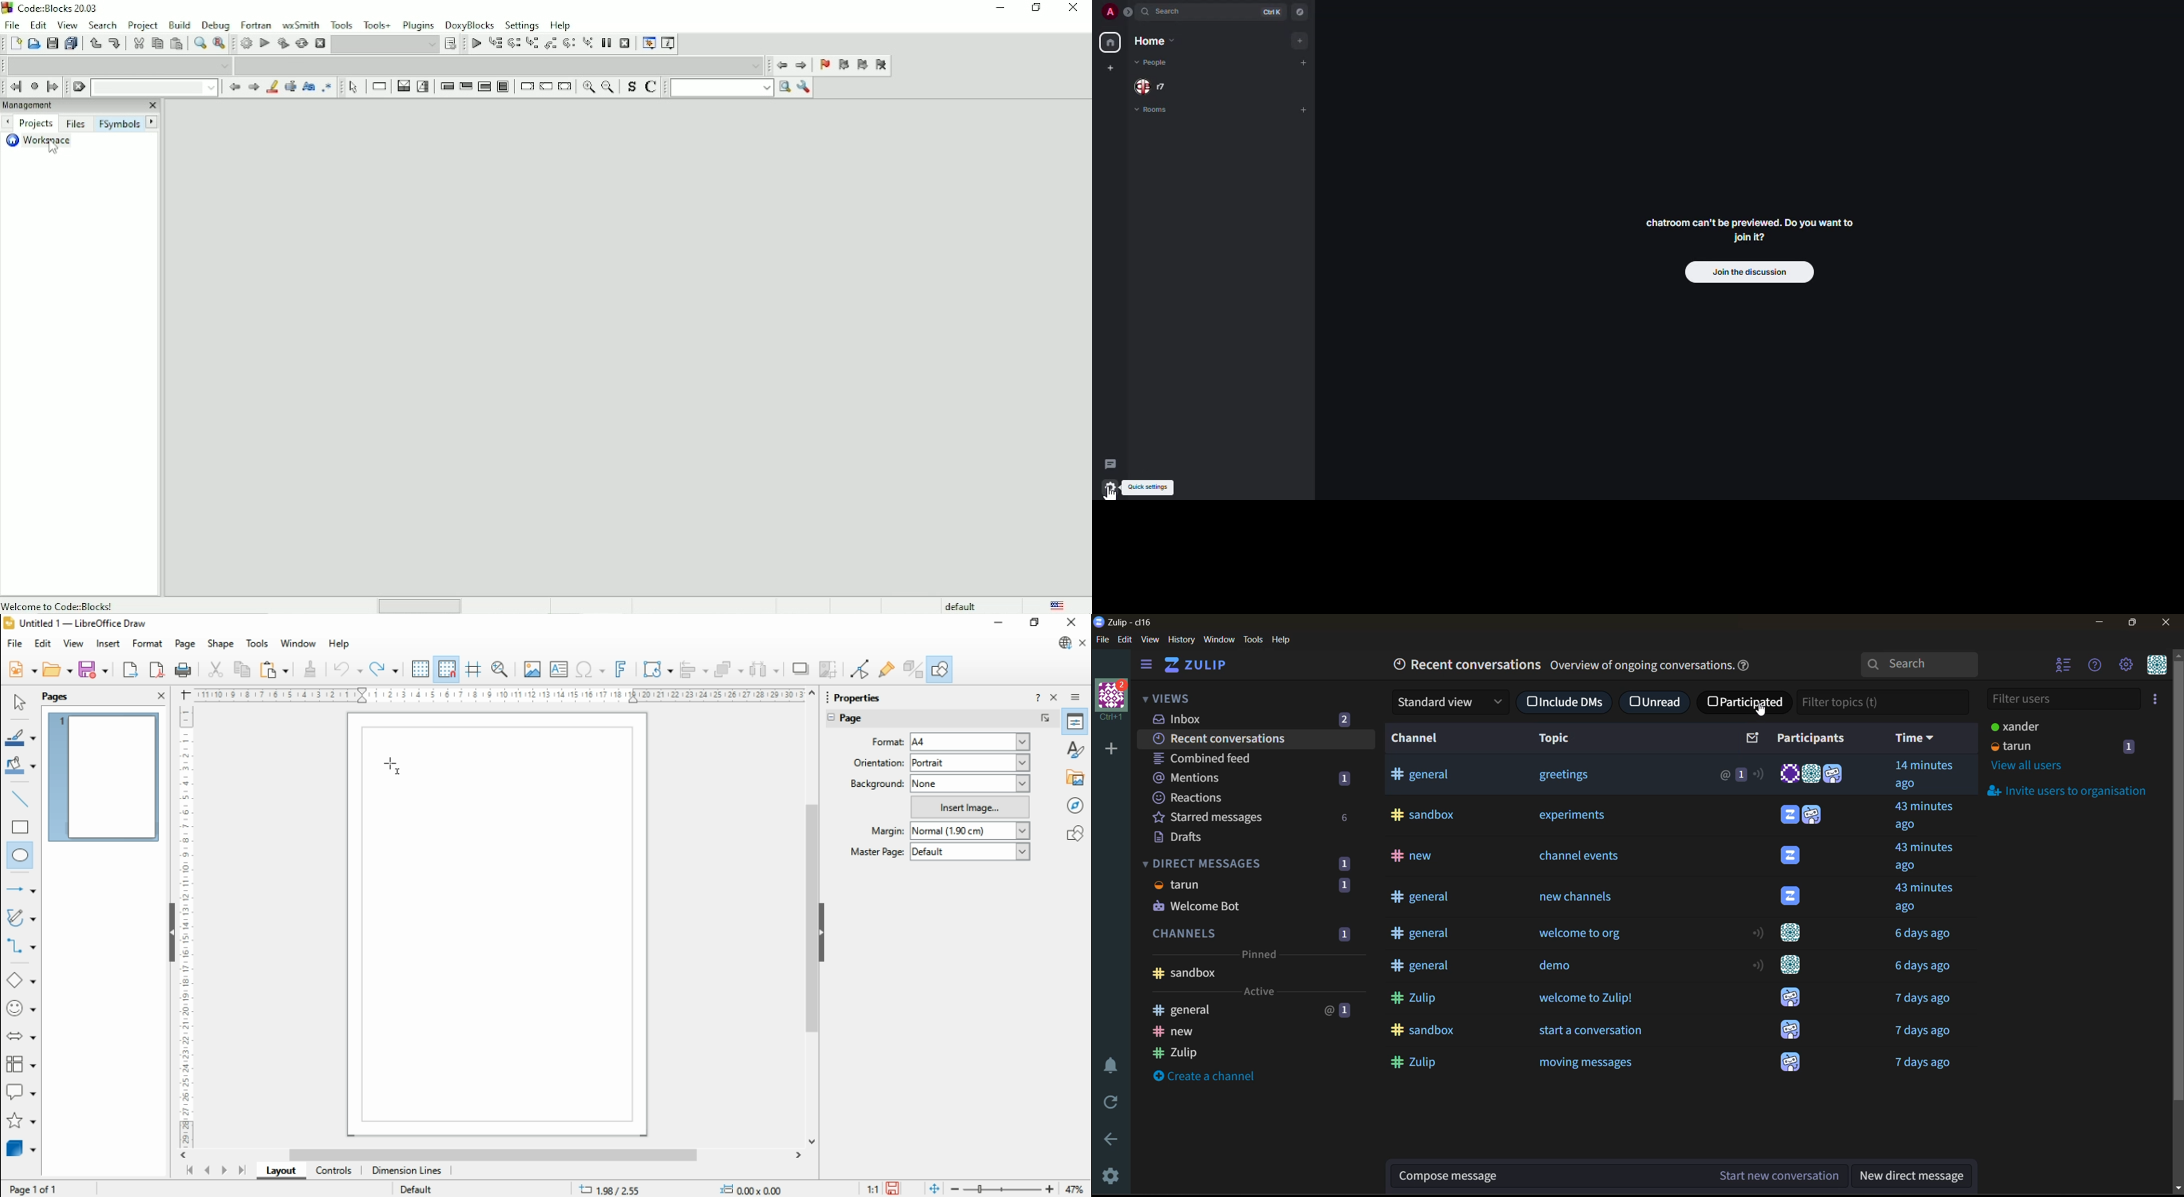 Image resolution: width=2184 pixels, height=1204 pixels. Describe the element at coordinates (67, 697) in the screenshot. I see `pages panel` at that location.